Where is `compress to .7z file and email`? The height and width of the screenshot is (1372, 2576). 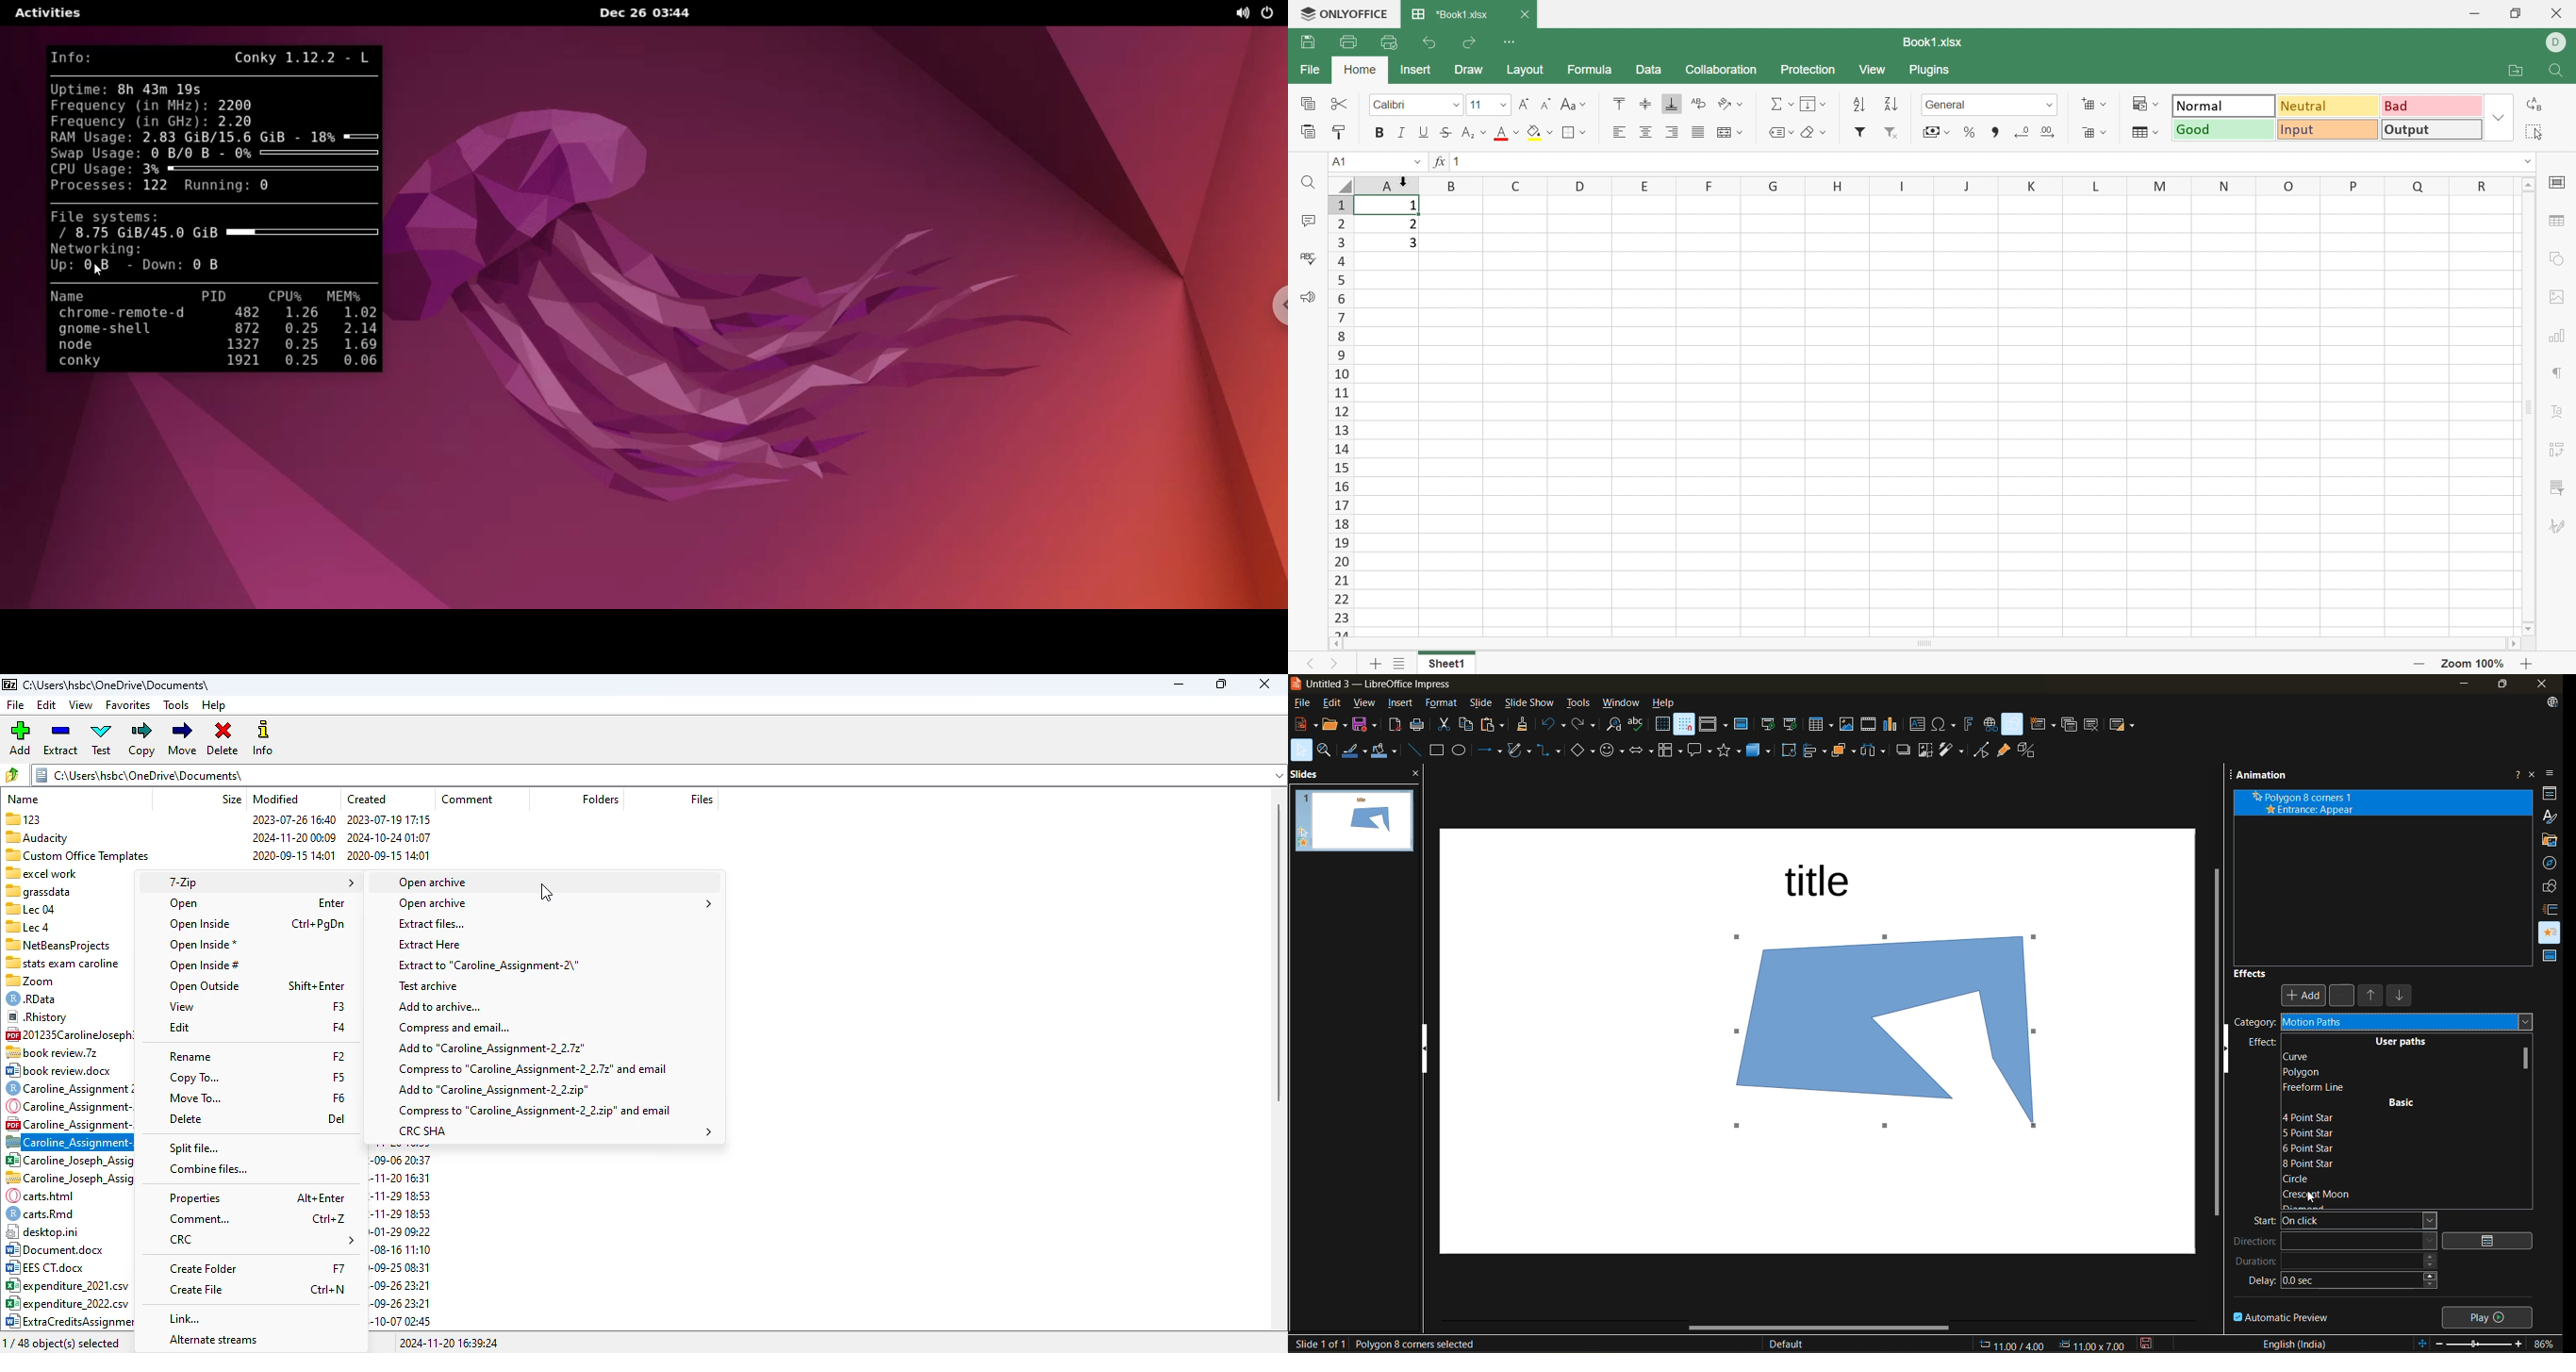 compress to .7z file and email is located at coordinates (531, 1069).